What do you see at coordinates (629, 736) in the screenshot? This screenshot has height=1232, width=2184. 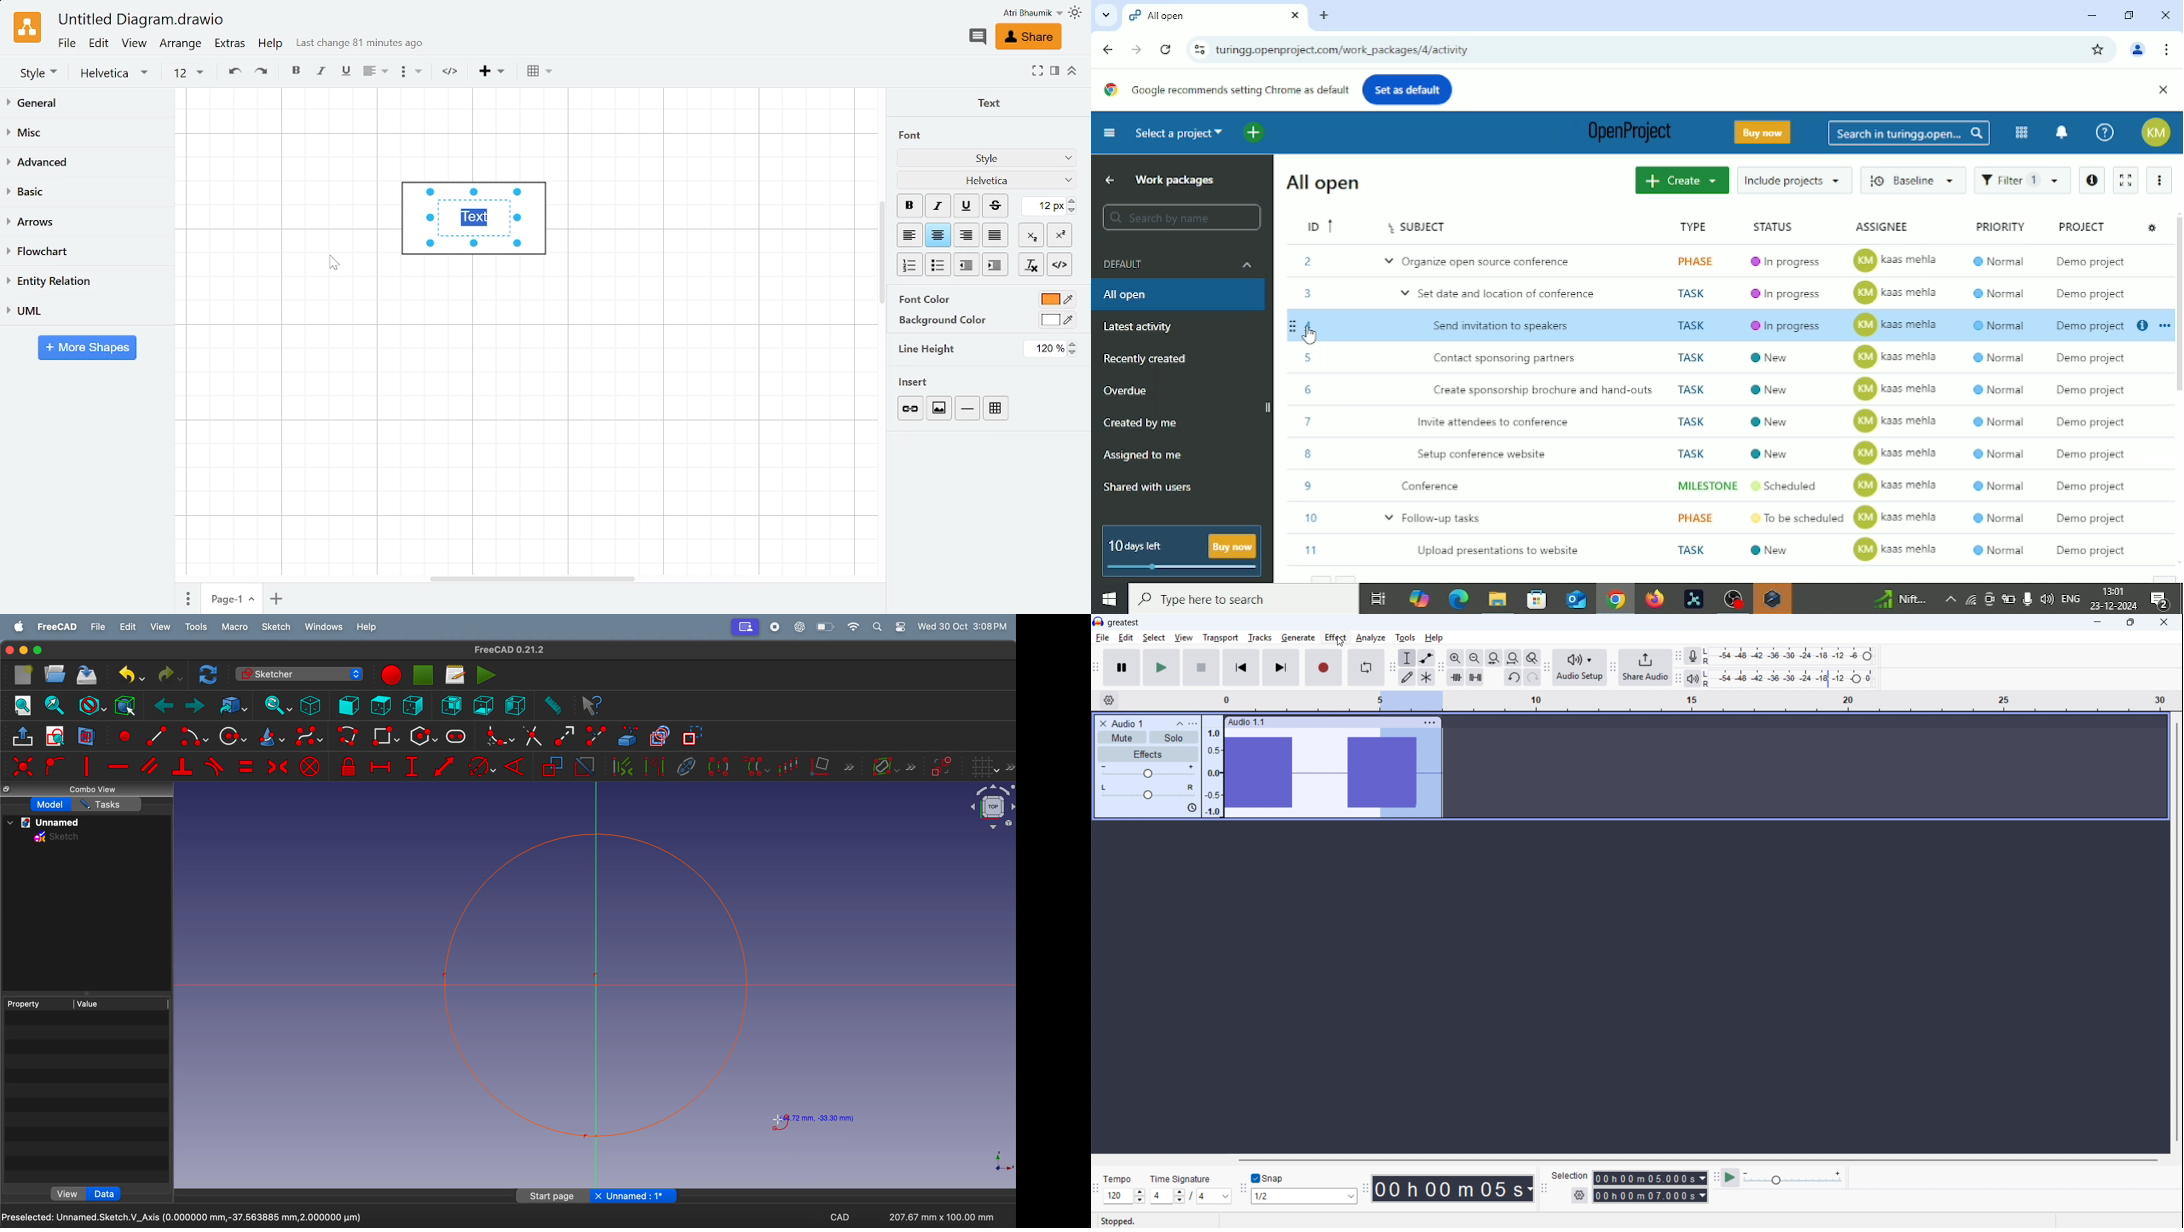 I see `create external geometry` at bounding box center [629, 736].